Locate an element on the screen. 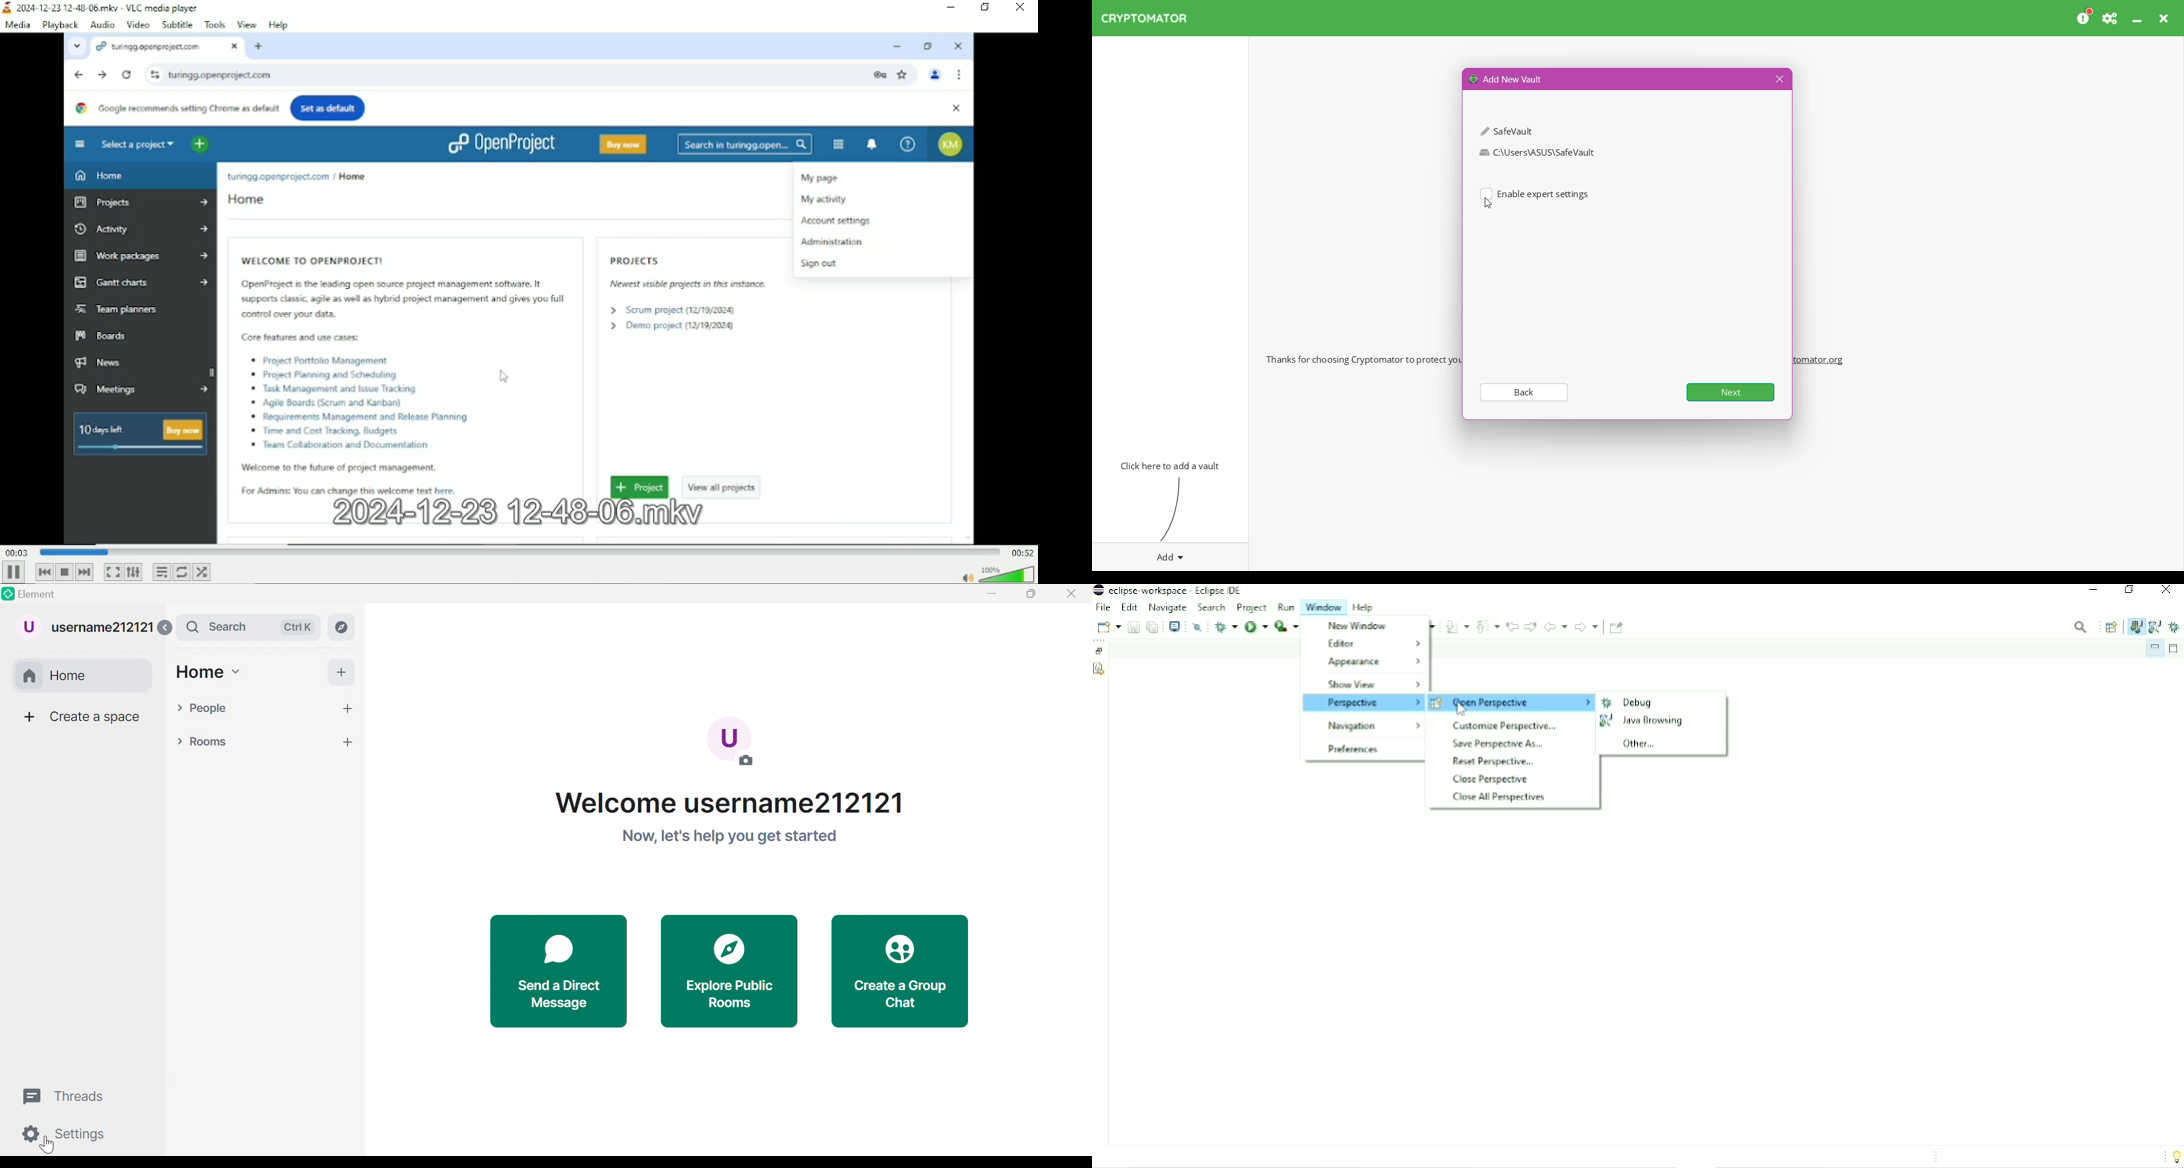 The image size is (2184, 1176). username212121 is located at coordinates (85, 628).